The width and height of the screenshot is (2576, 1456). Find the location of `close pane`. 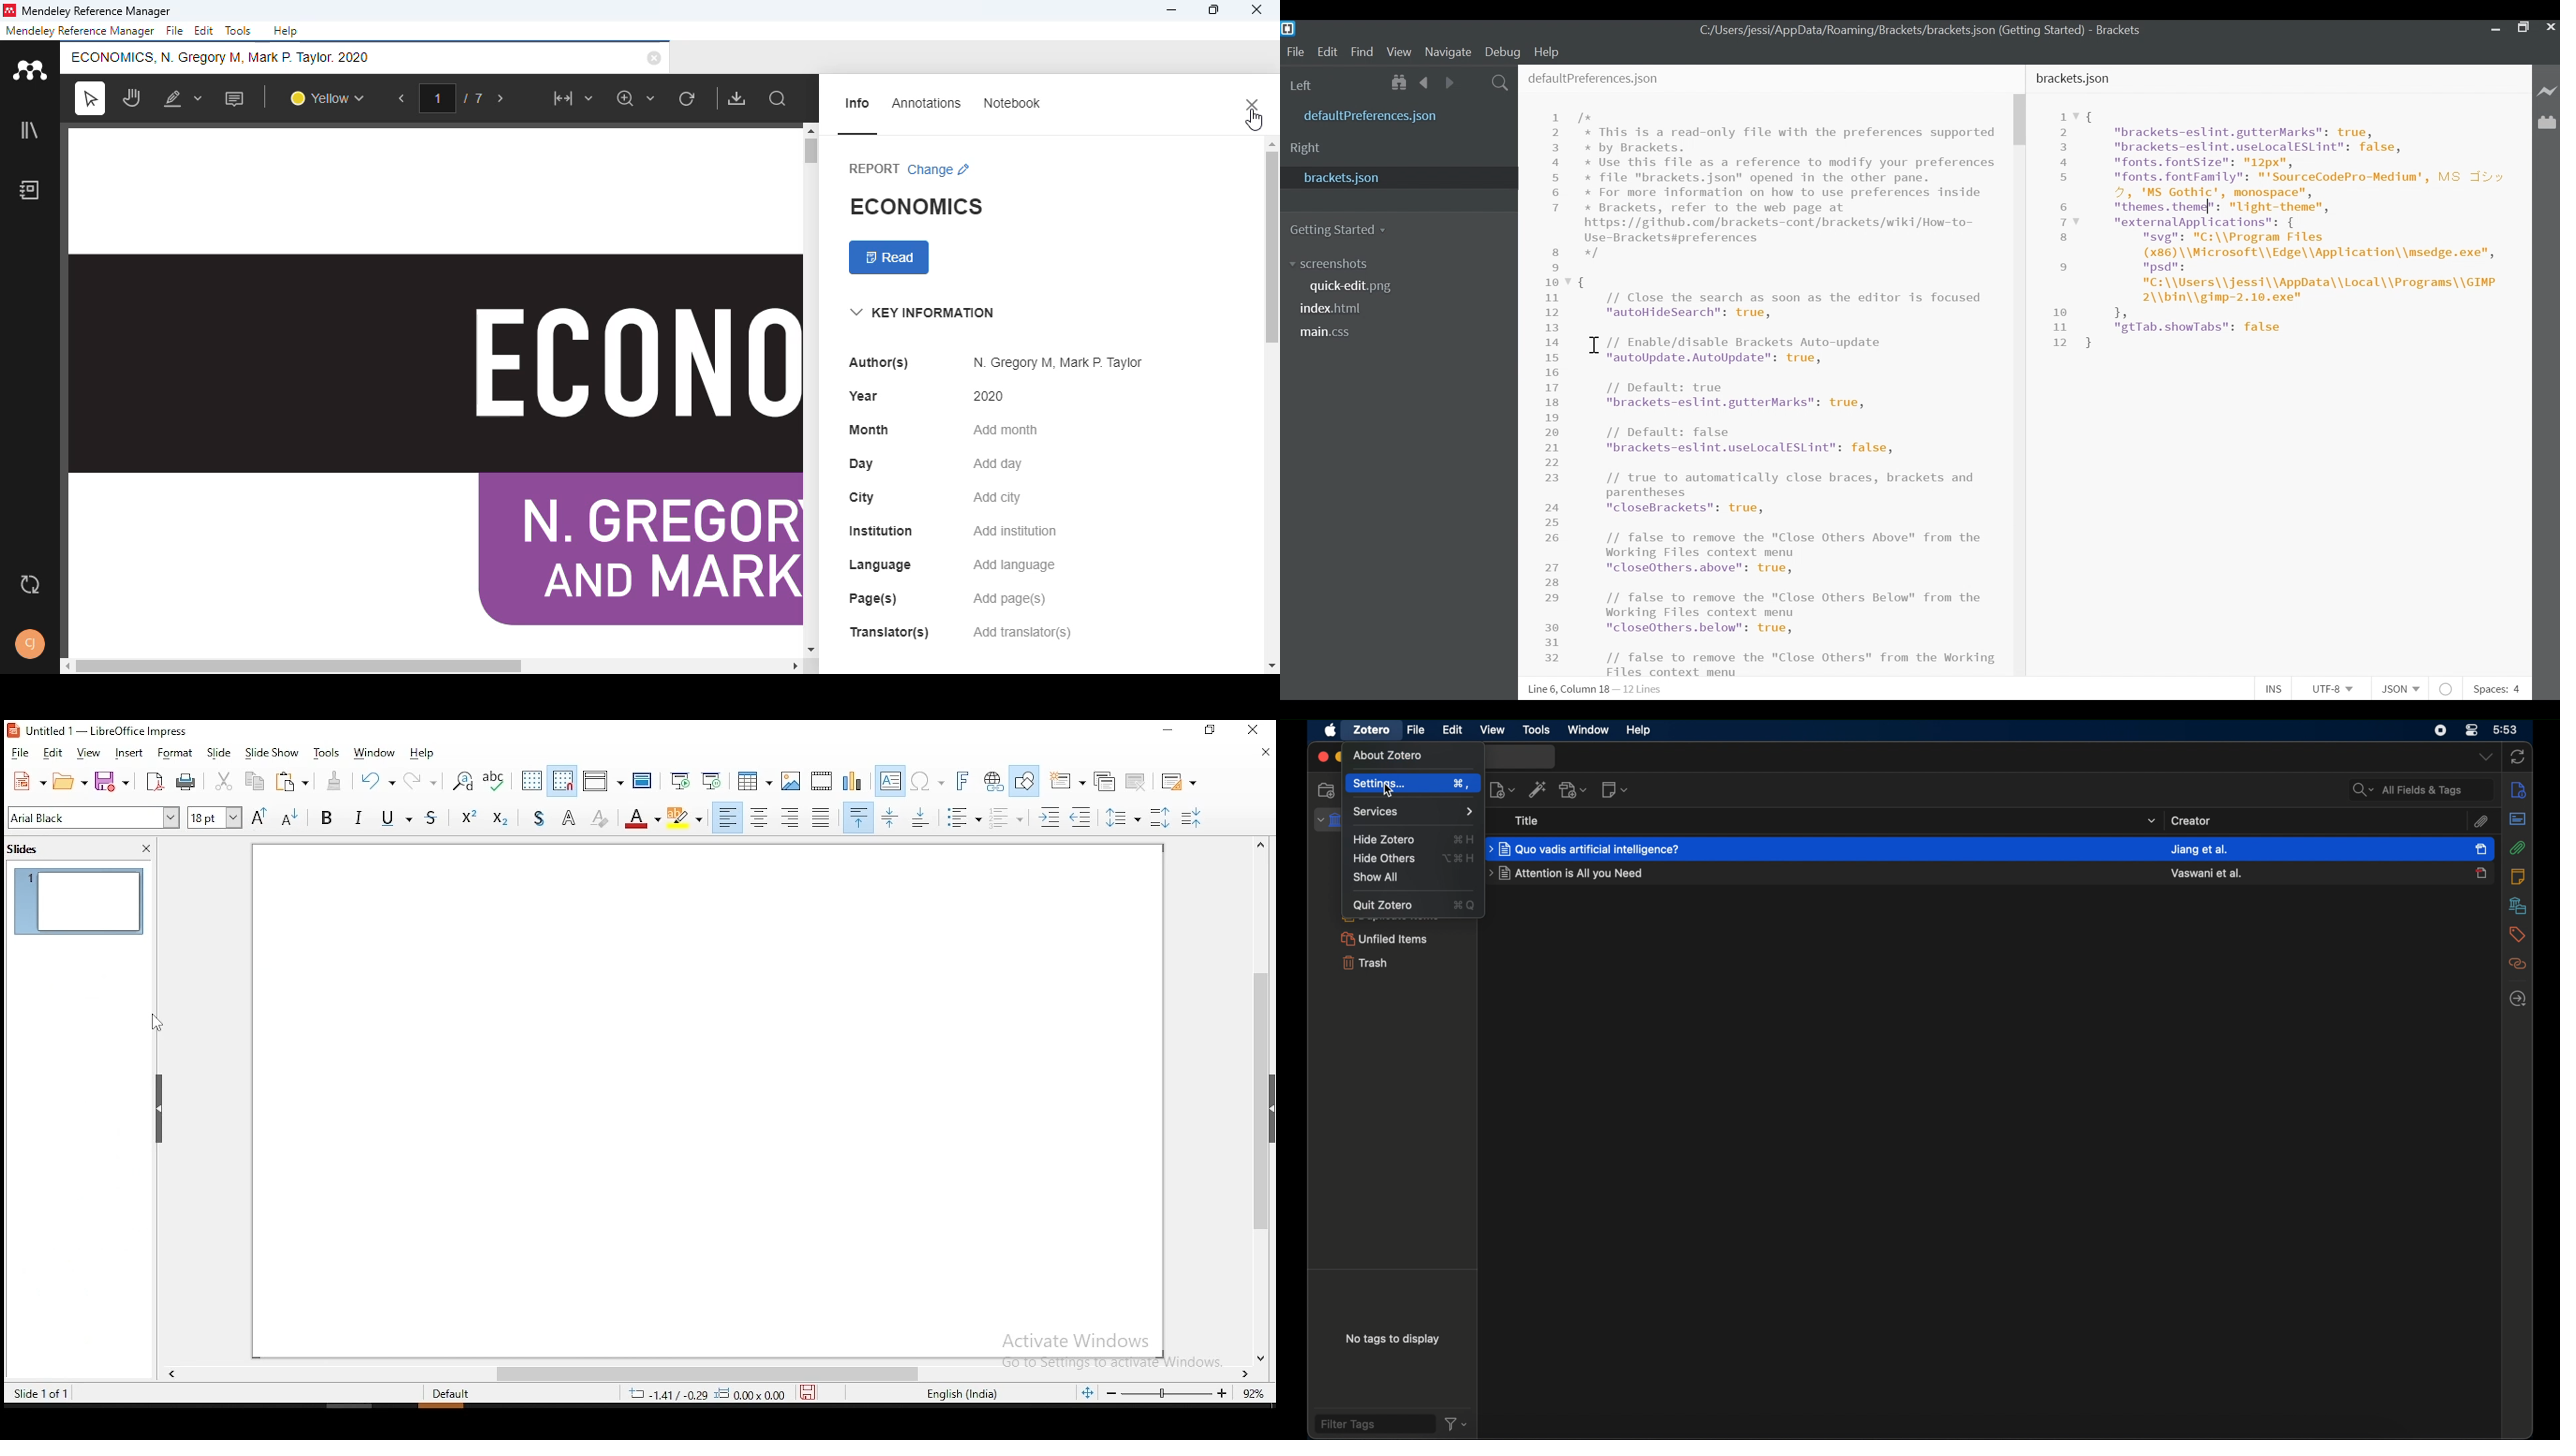

close pane is located at coordinates (149, 848).